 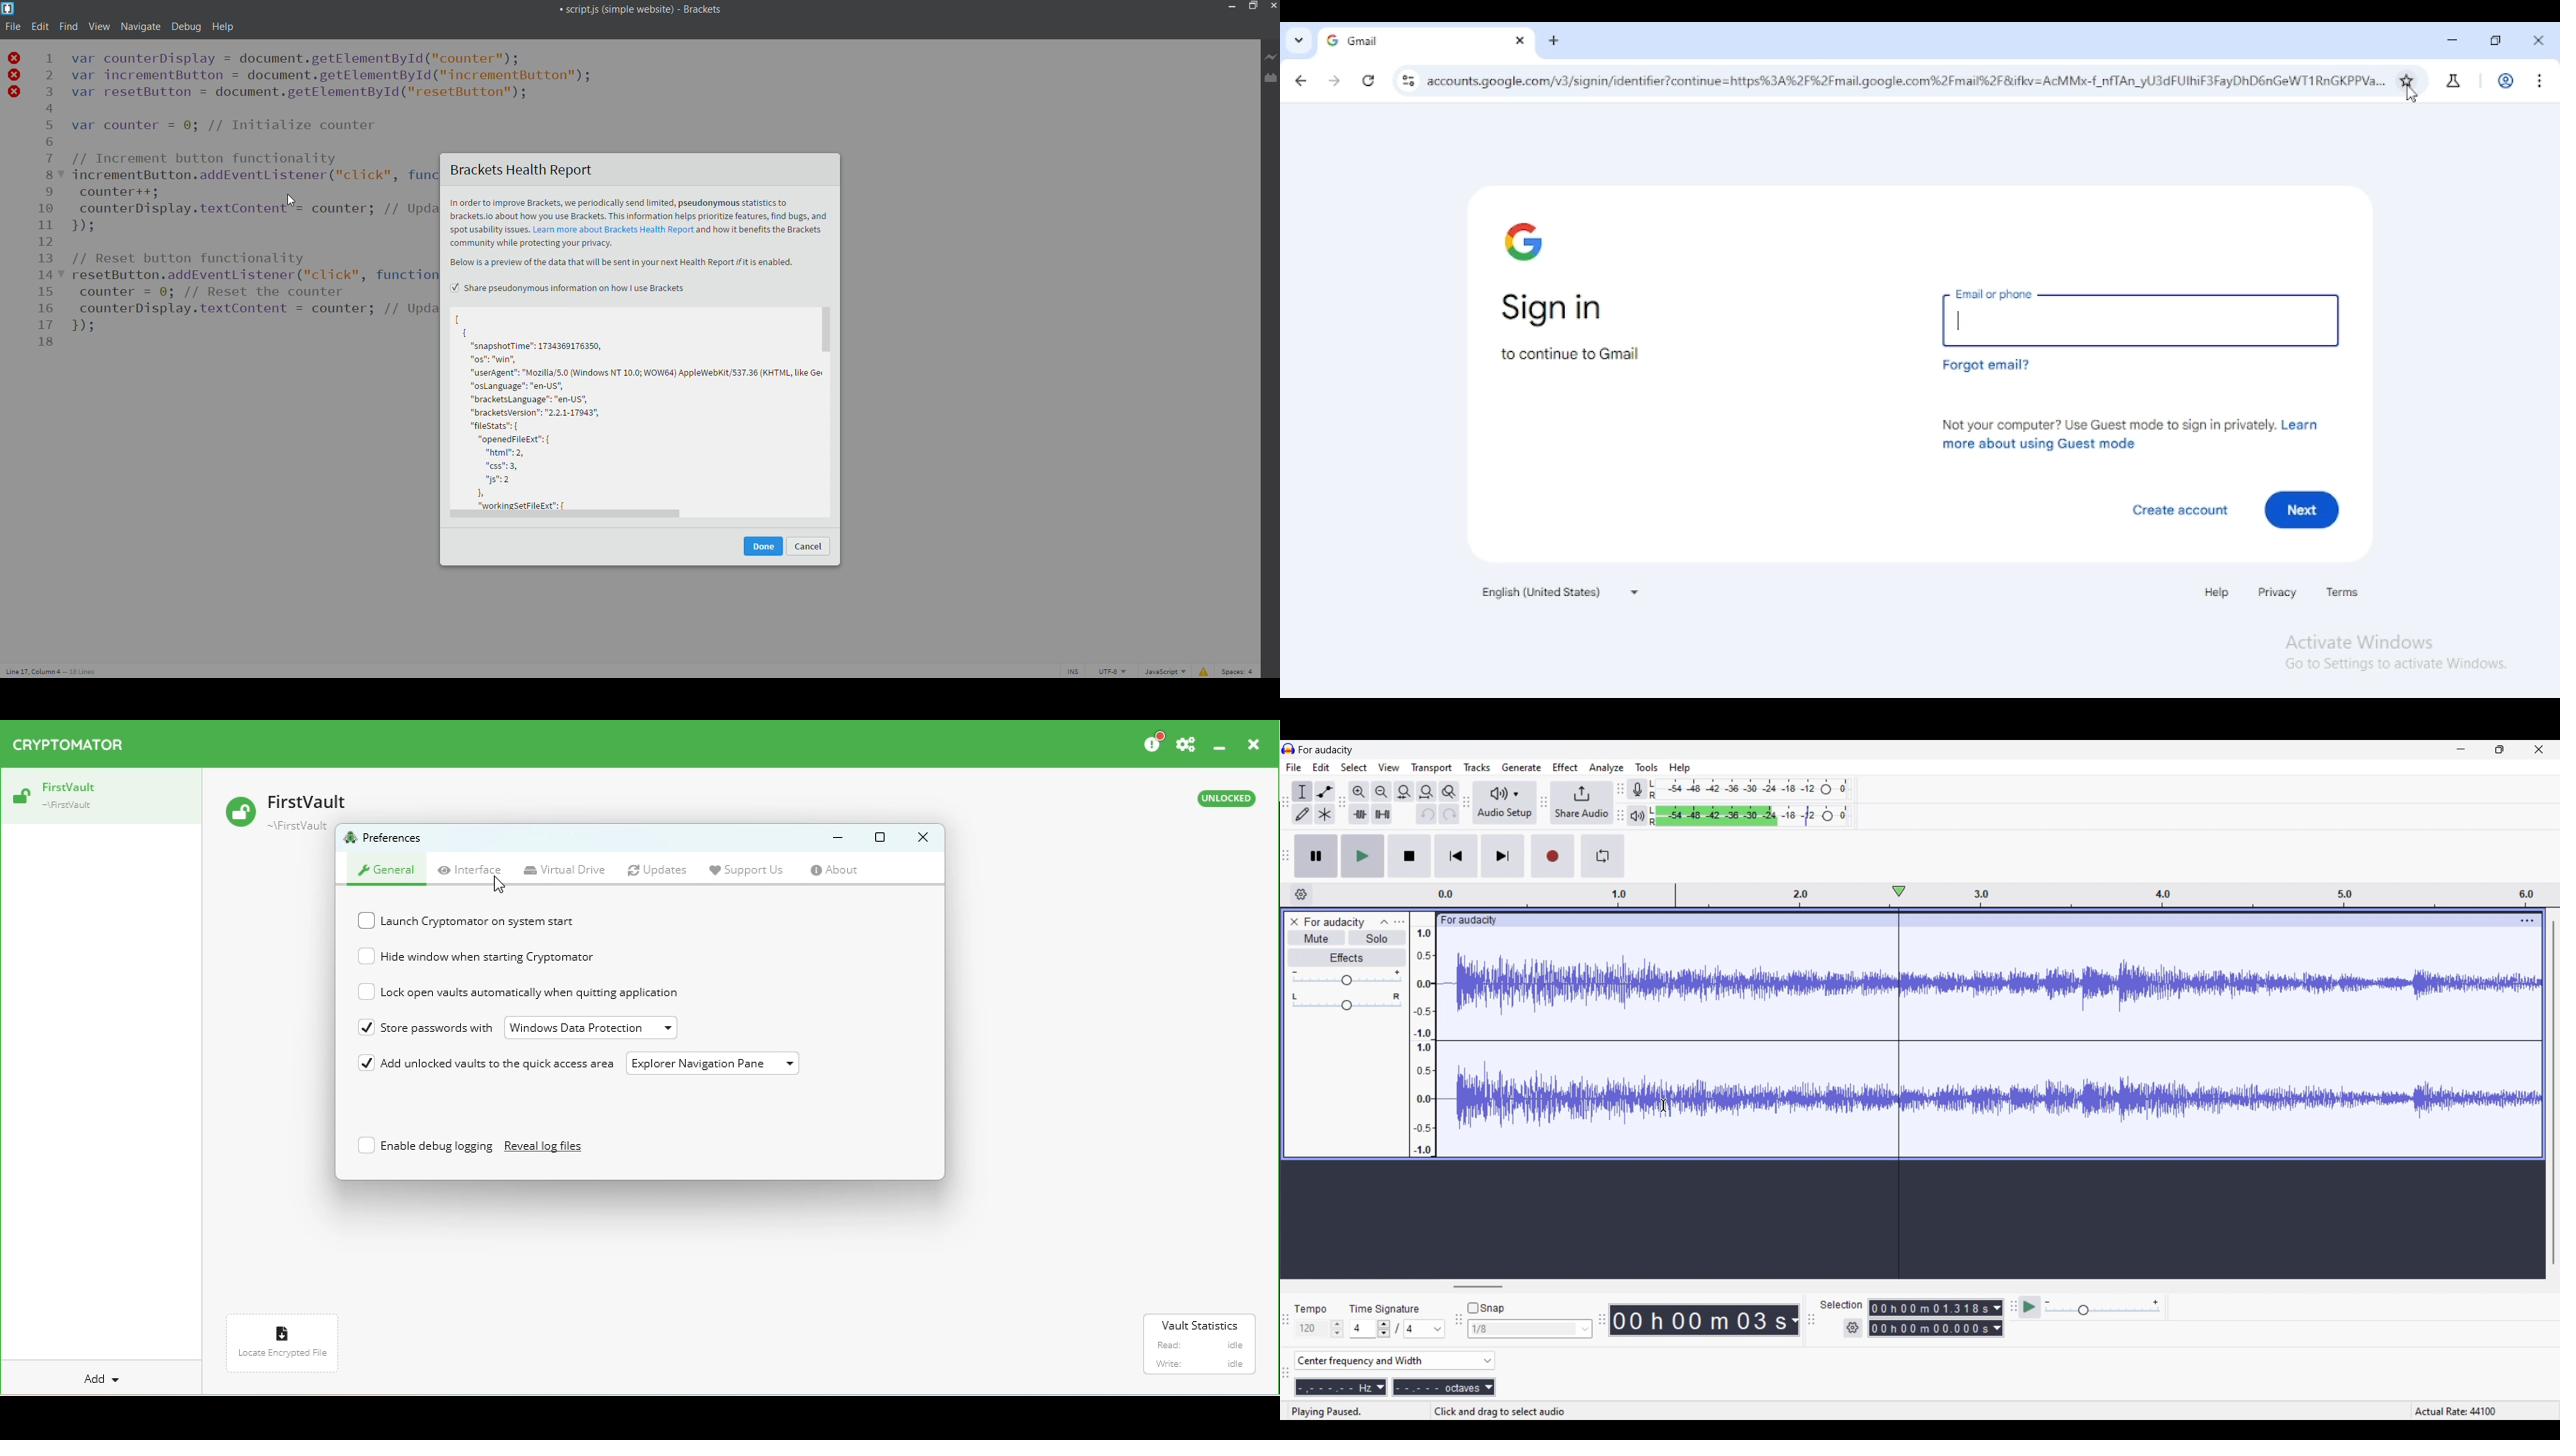 What do you see at coordinates (1316, 856) in the screenshot?
I see `Pause` at bounding box center [1316, 856].